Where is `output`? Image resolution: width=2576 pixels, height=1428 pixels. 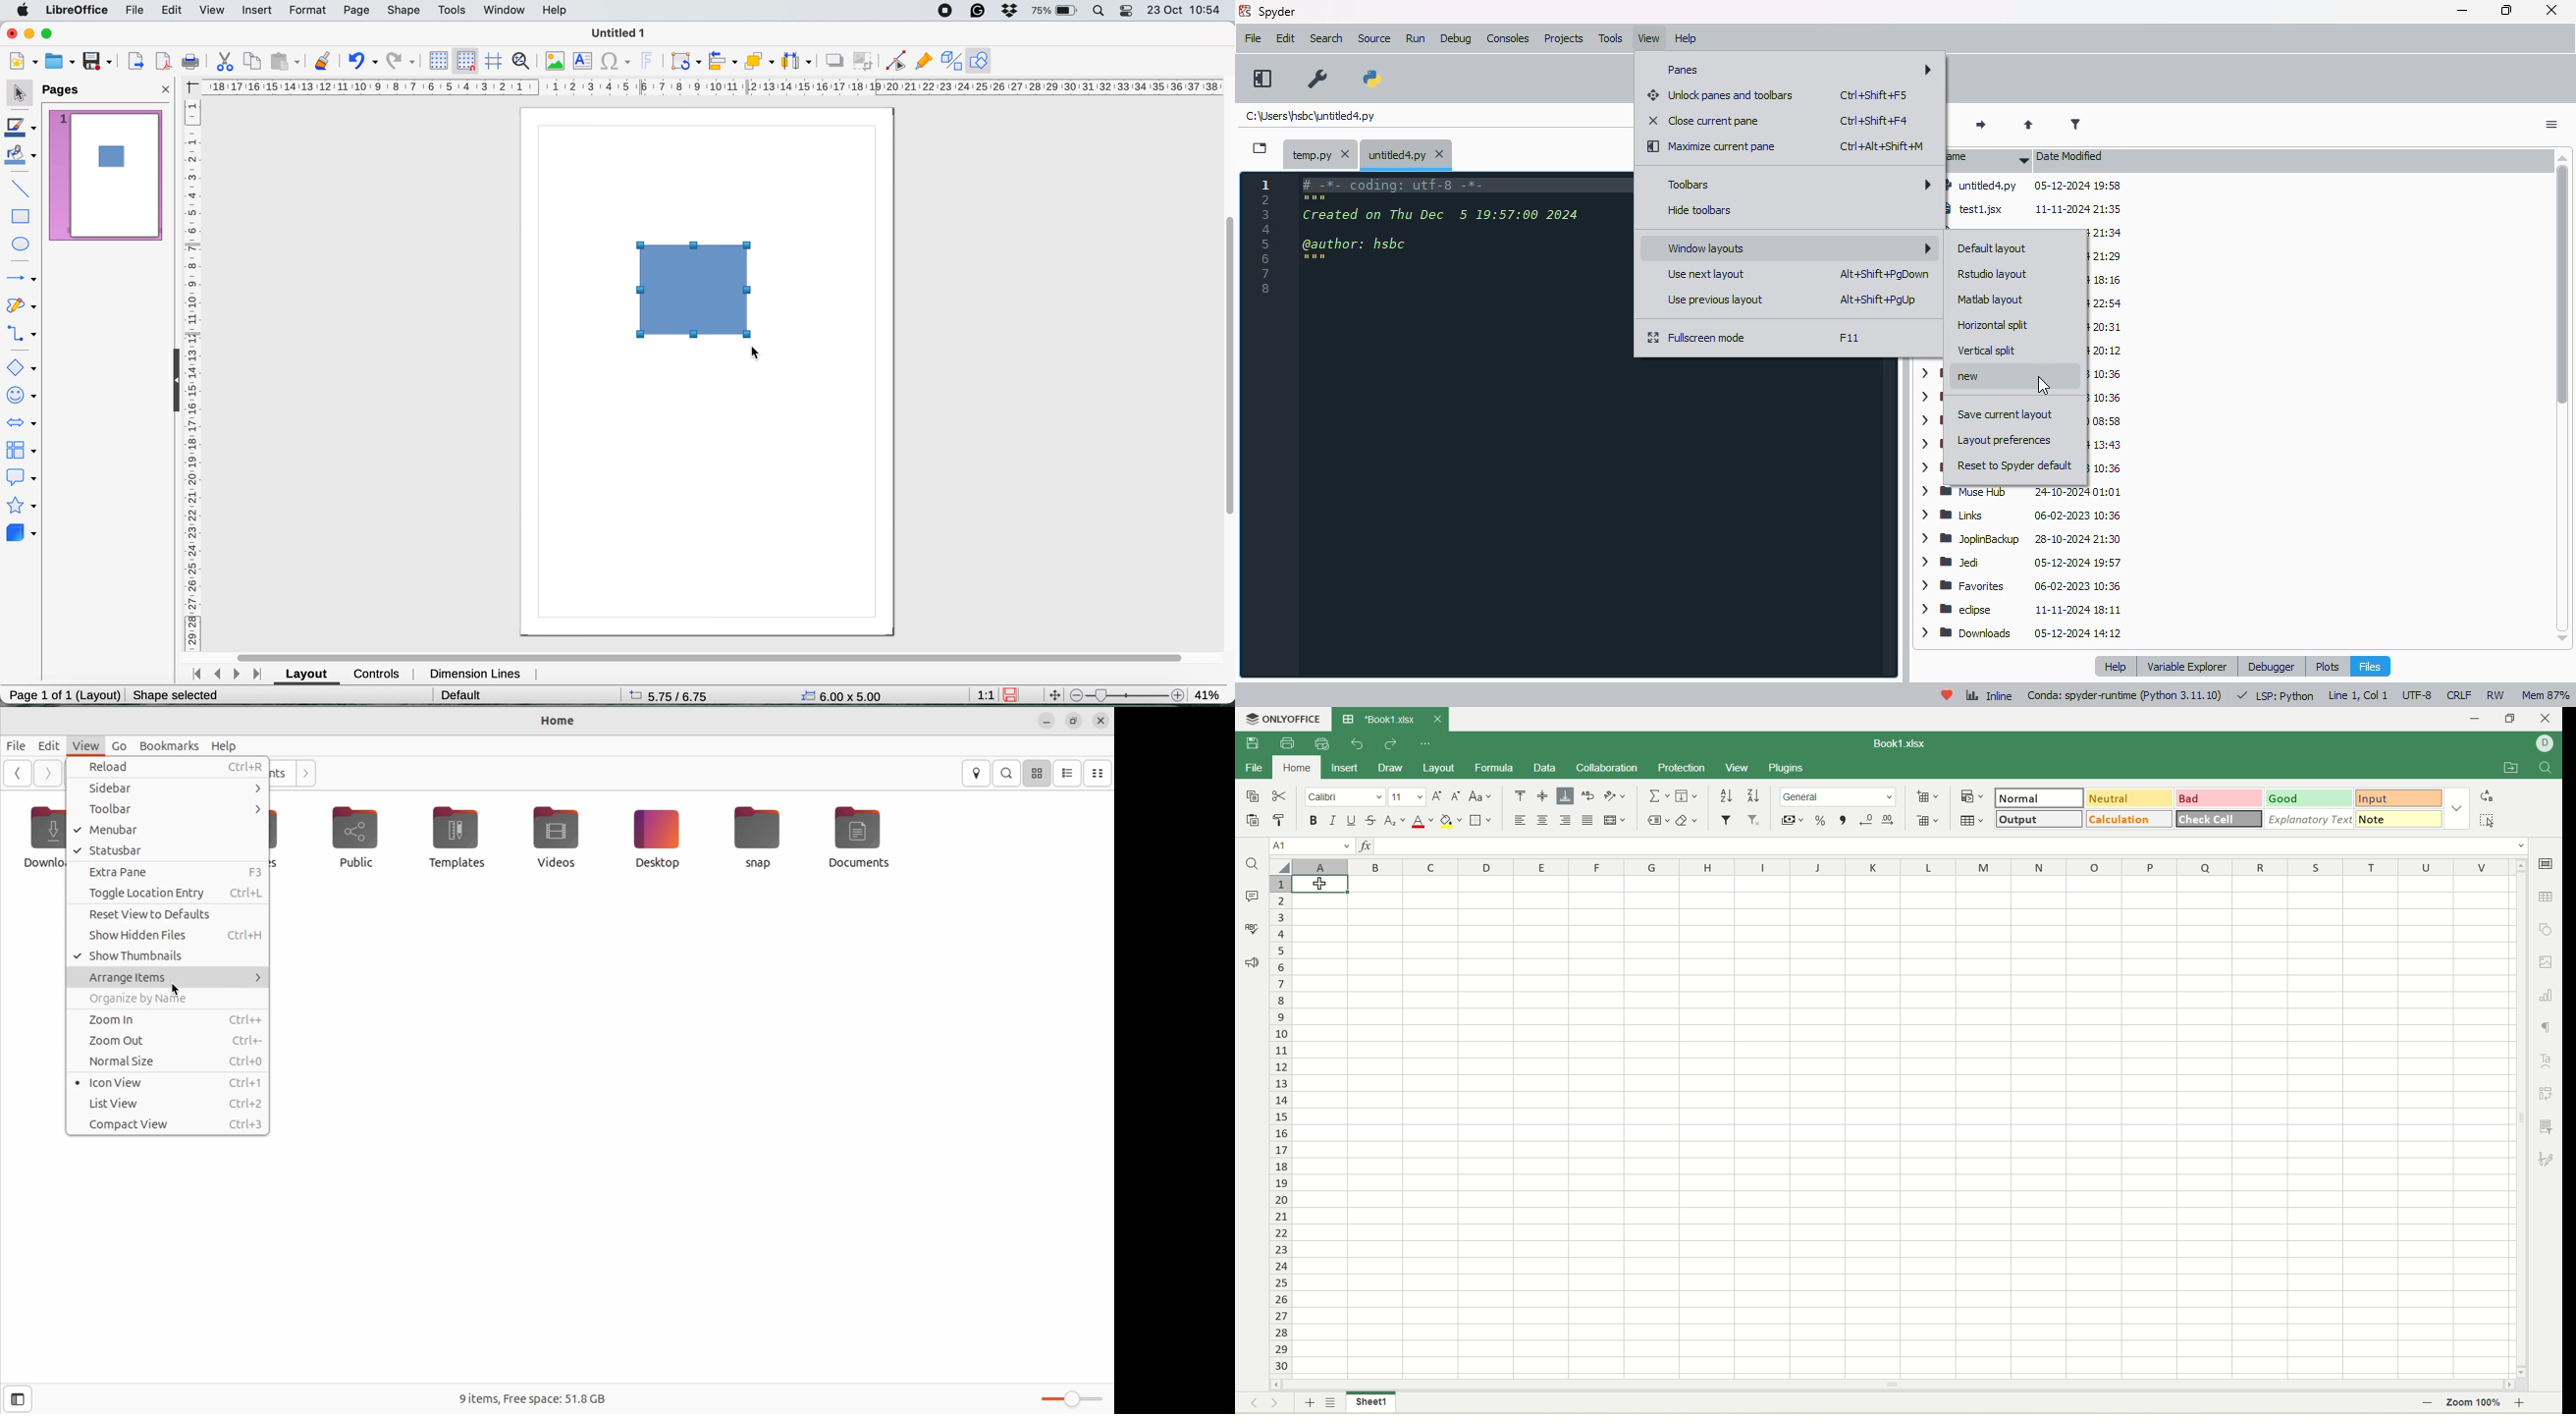
output is located at coordinates (2039, 818).